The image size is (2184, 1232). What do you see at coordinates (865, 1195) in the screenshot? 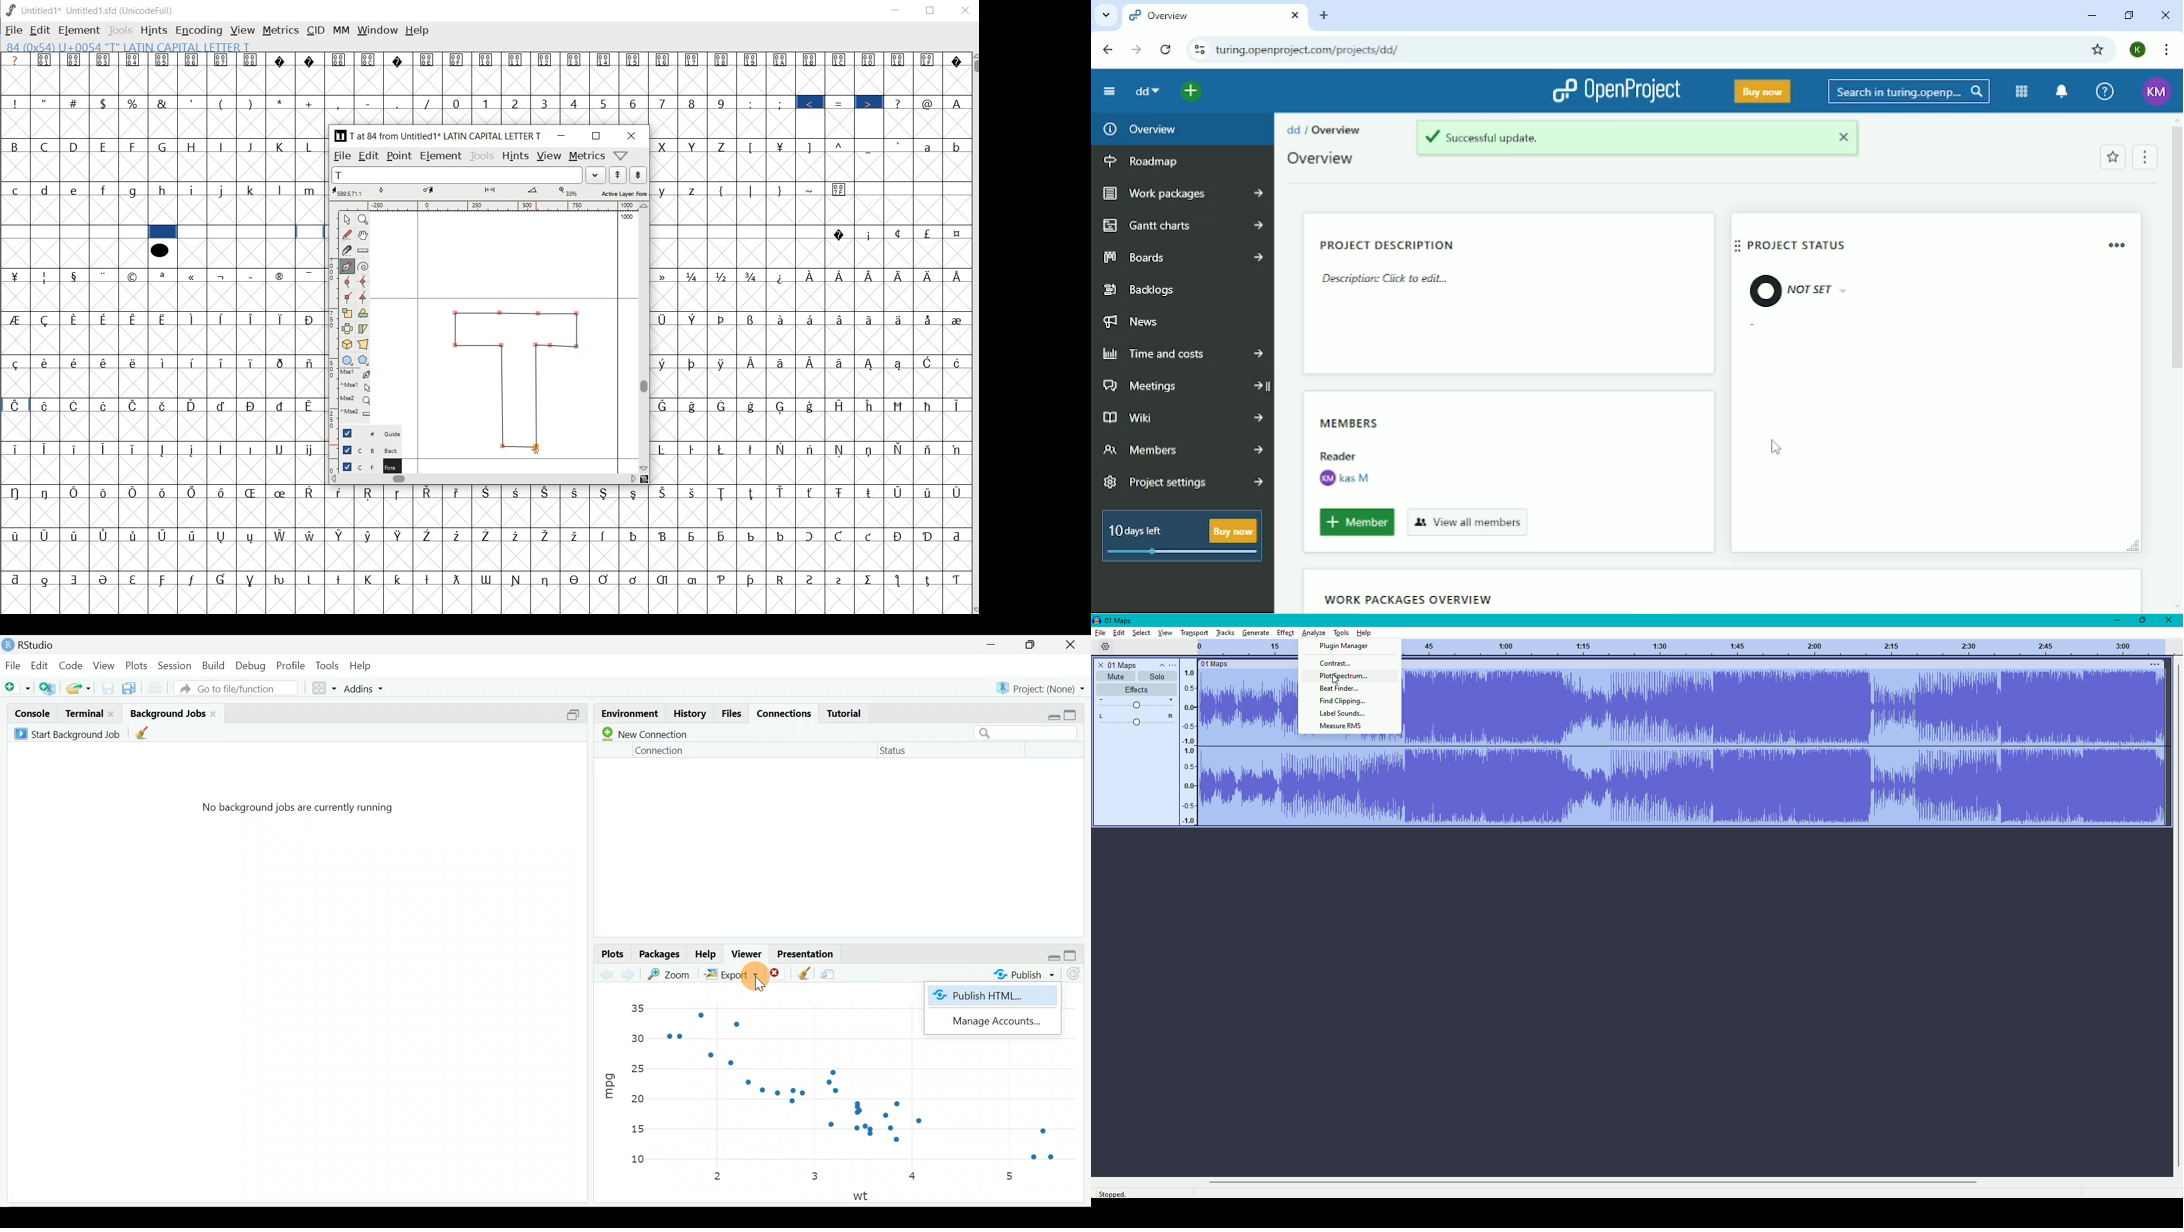
I see `wt` at bounding box center [865, 1195].